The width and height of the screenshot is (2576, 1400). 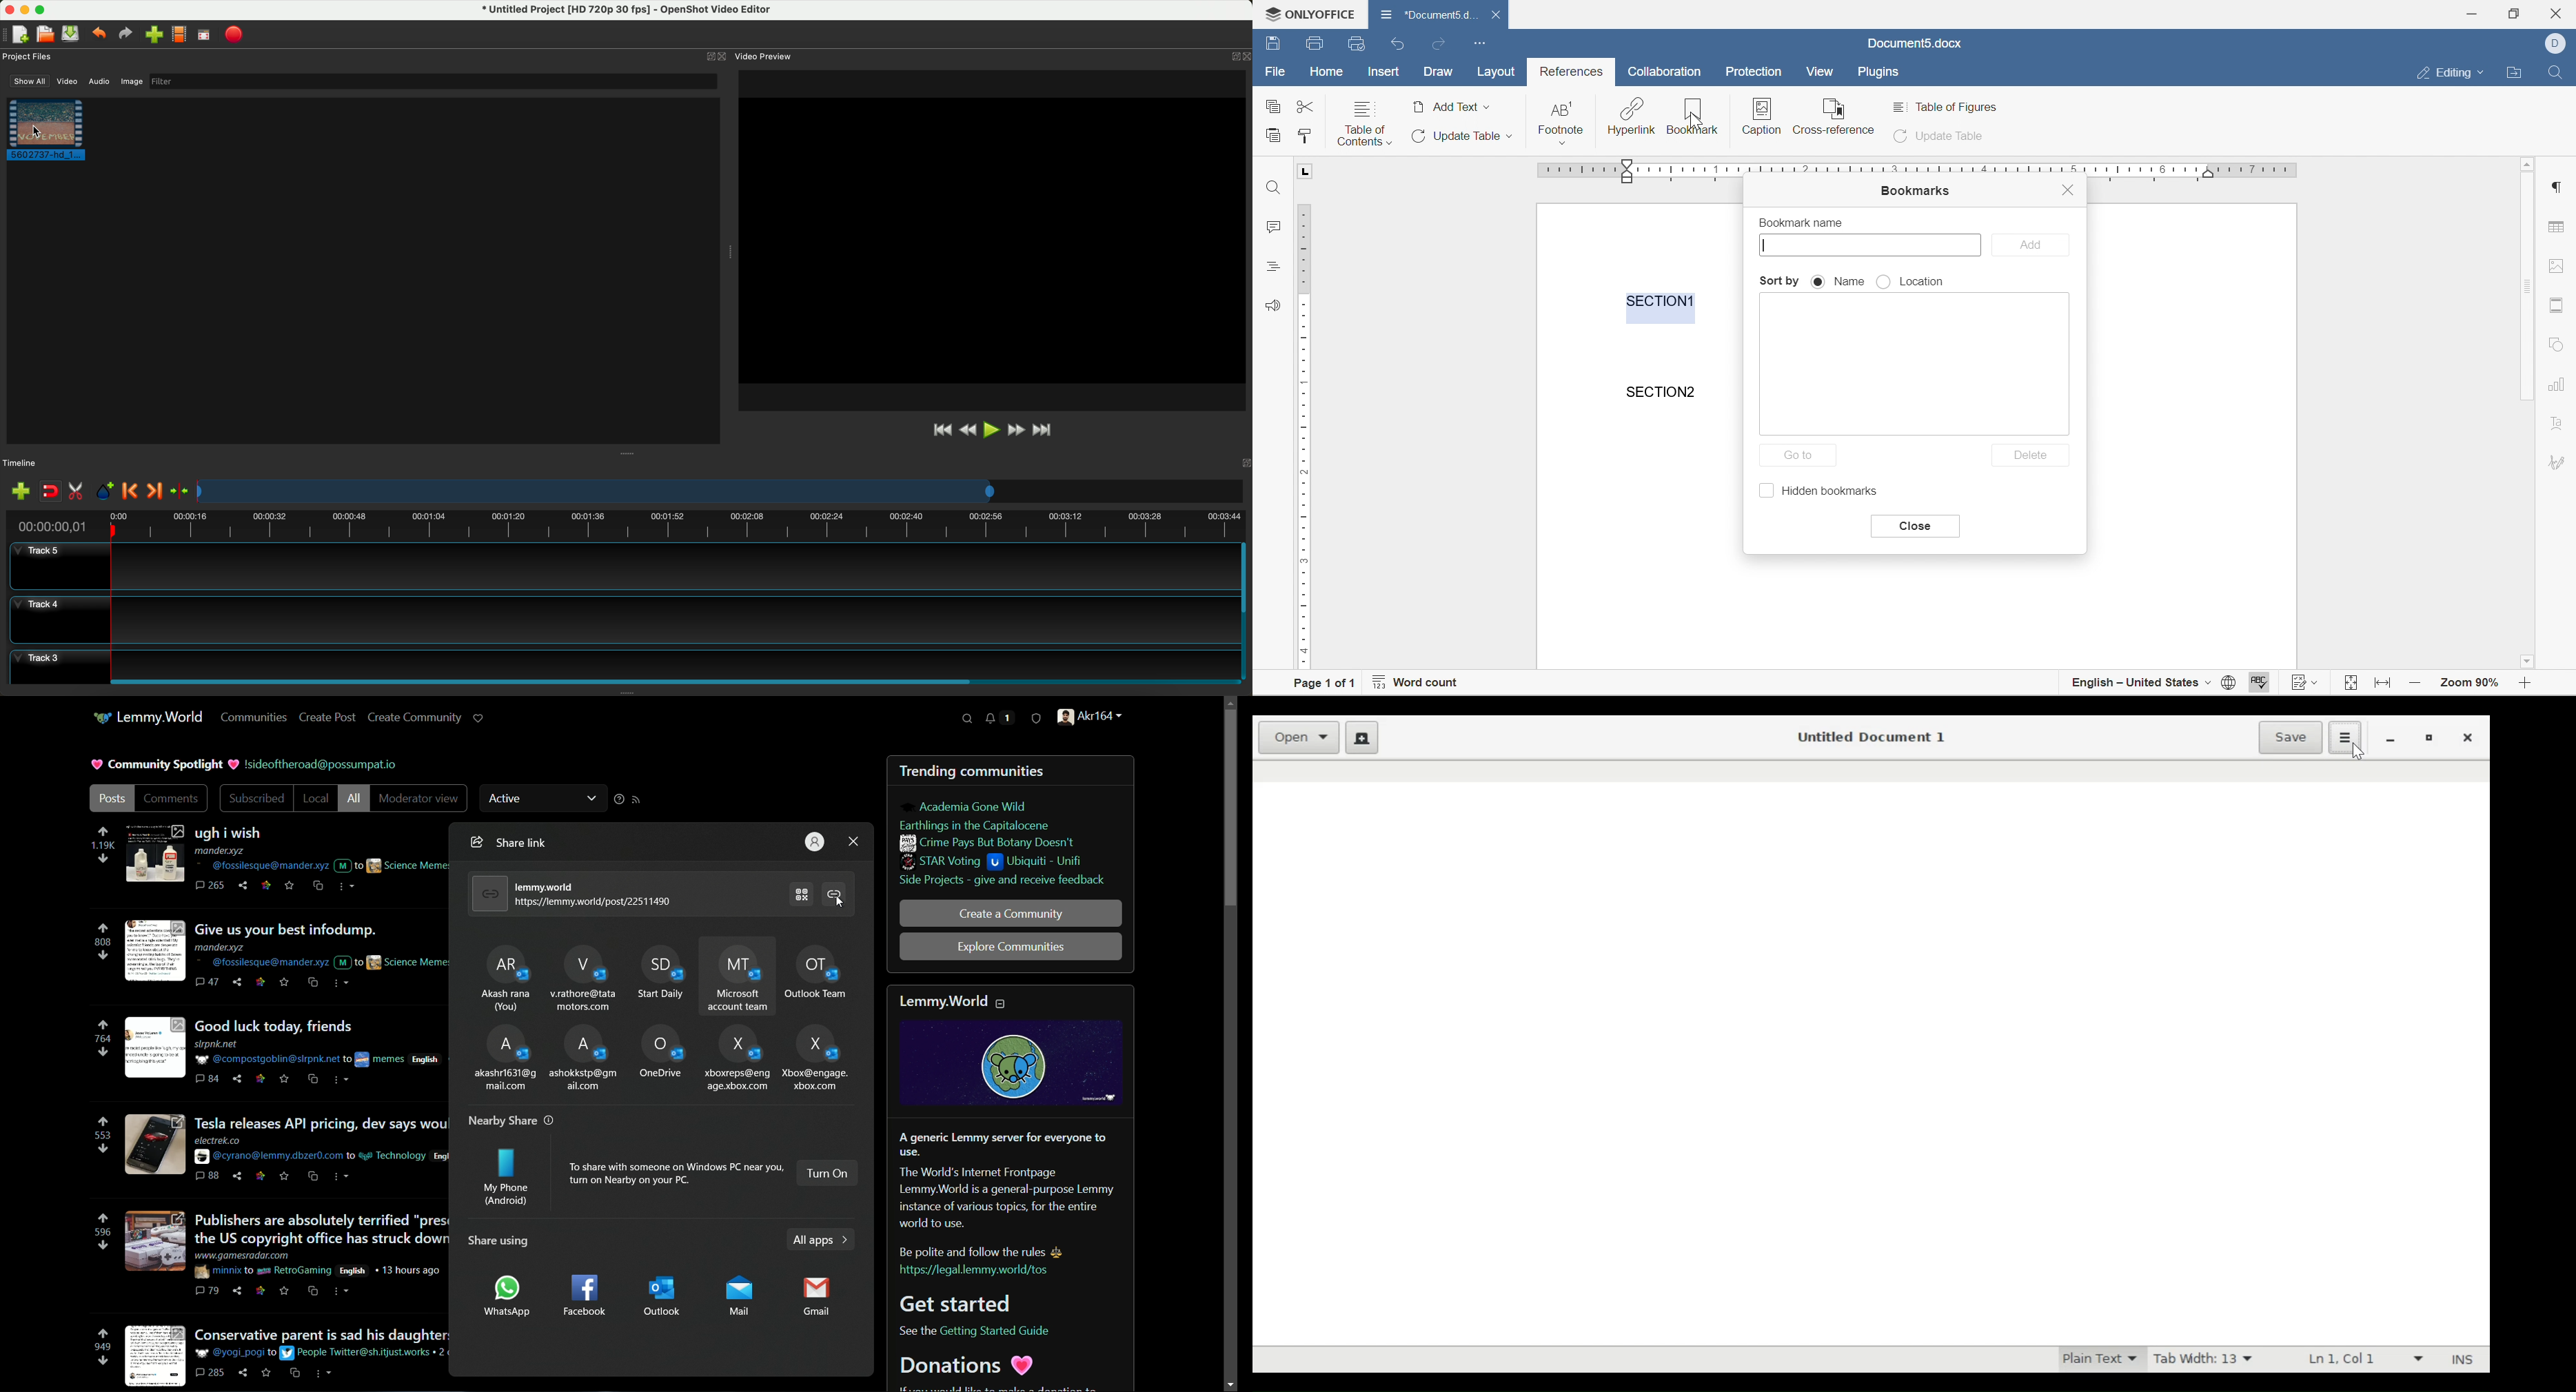 I want to click on radio button, so click(x=1885, y=283).